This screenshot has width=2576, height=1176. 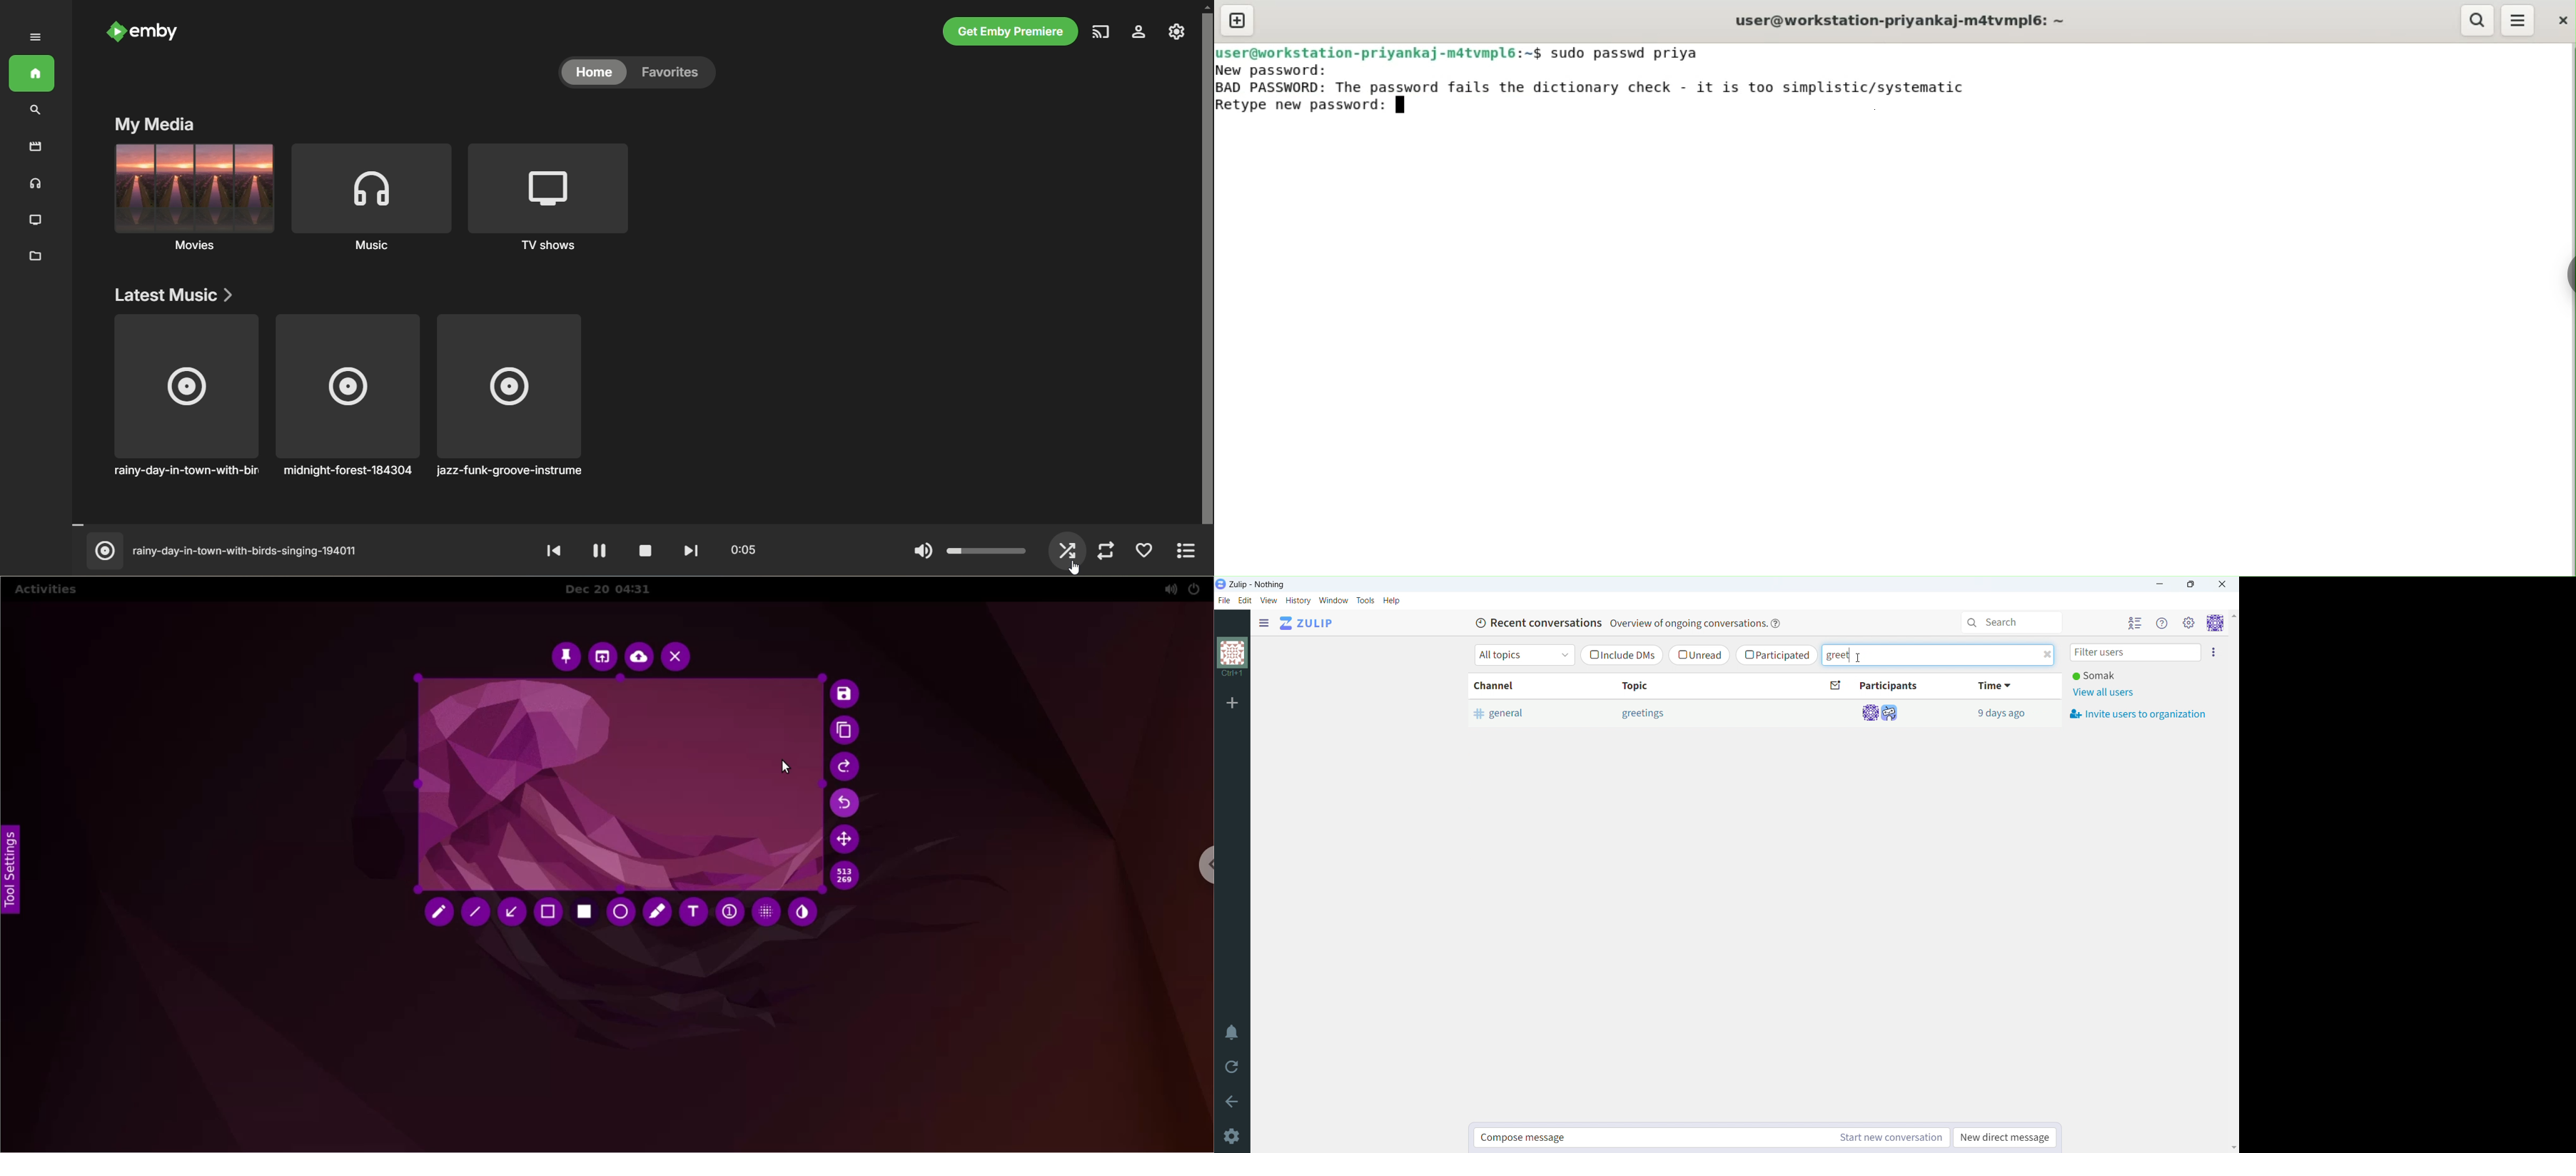 I want to click on organization, so click(x=1232, y=652).